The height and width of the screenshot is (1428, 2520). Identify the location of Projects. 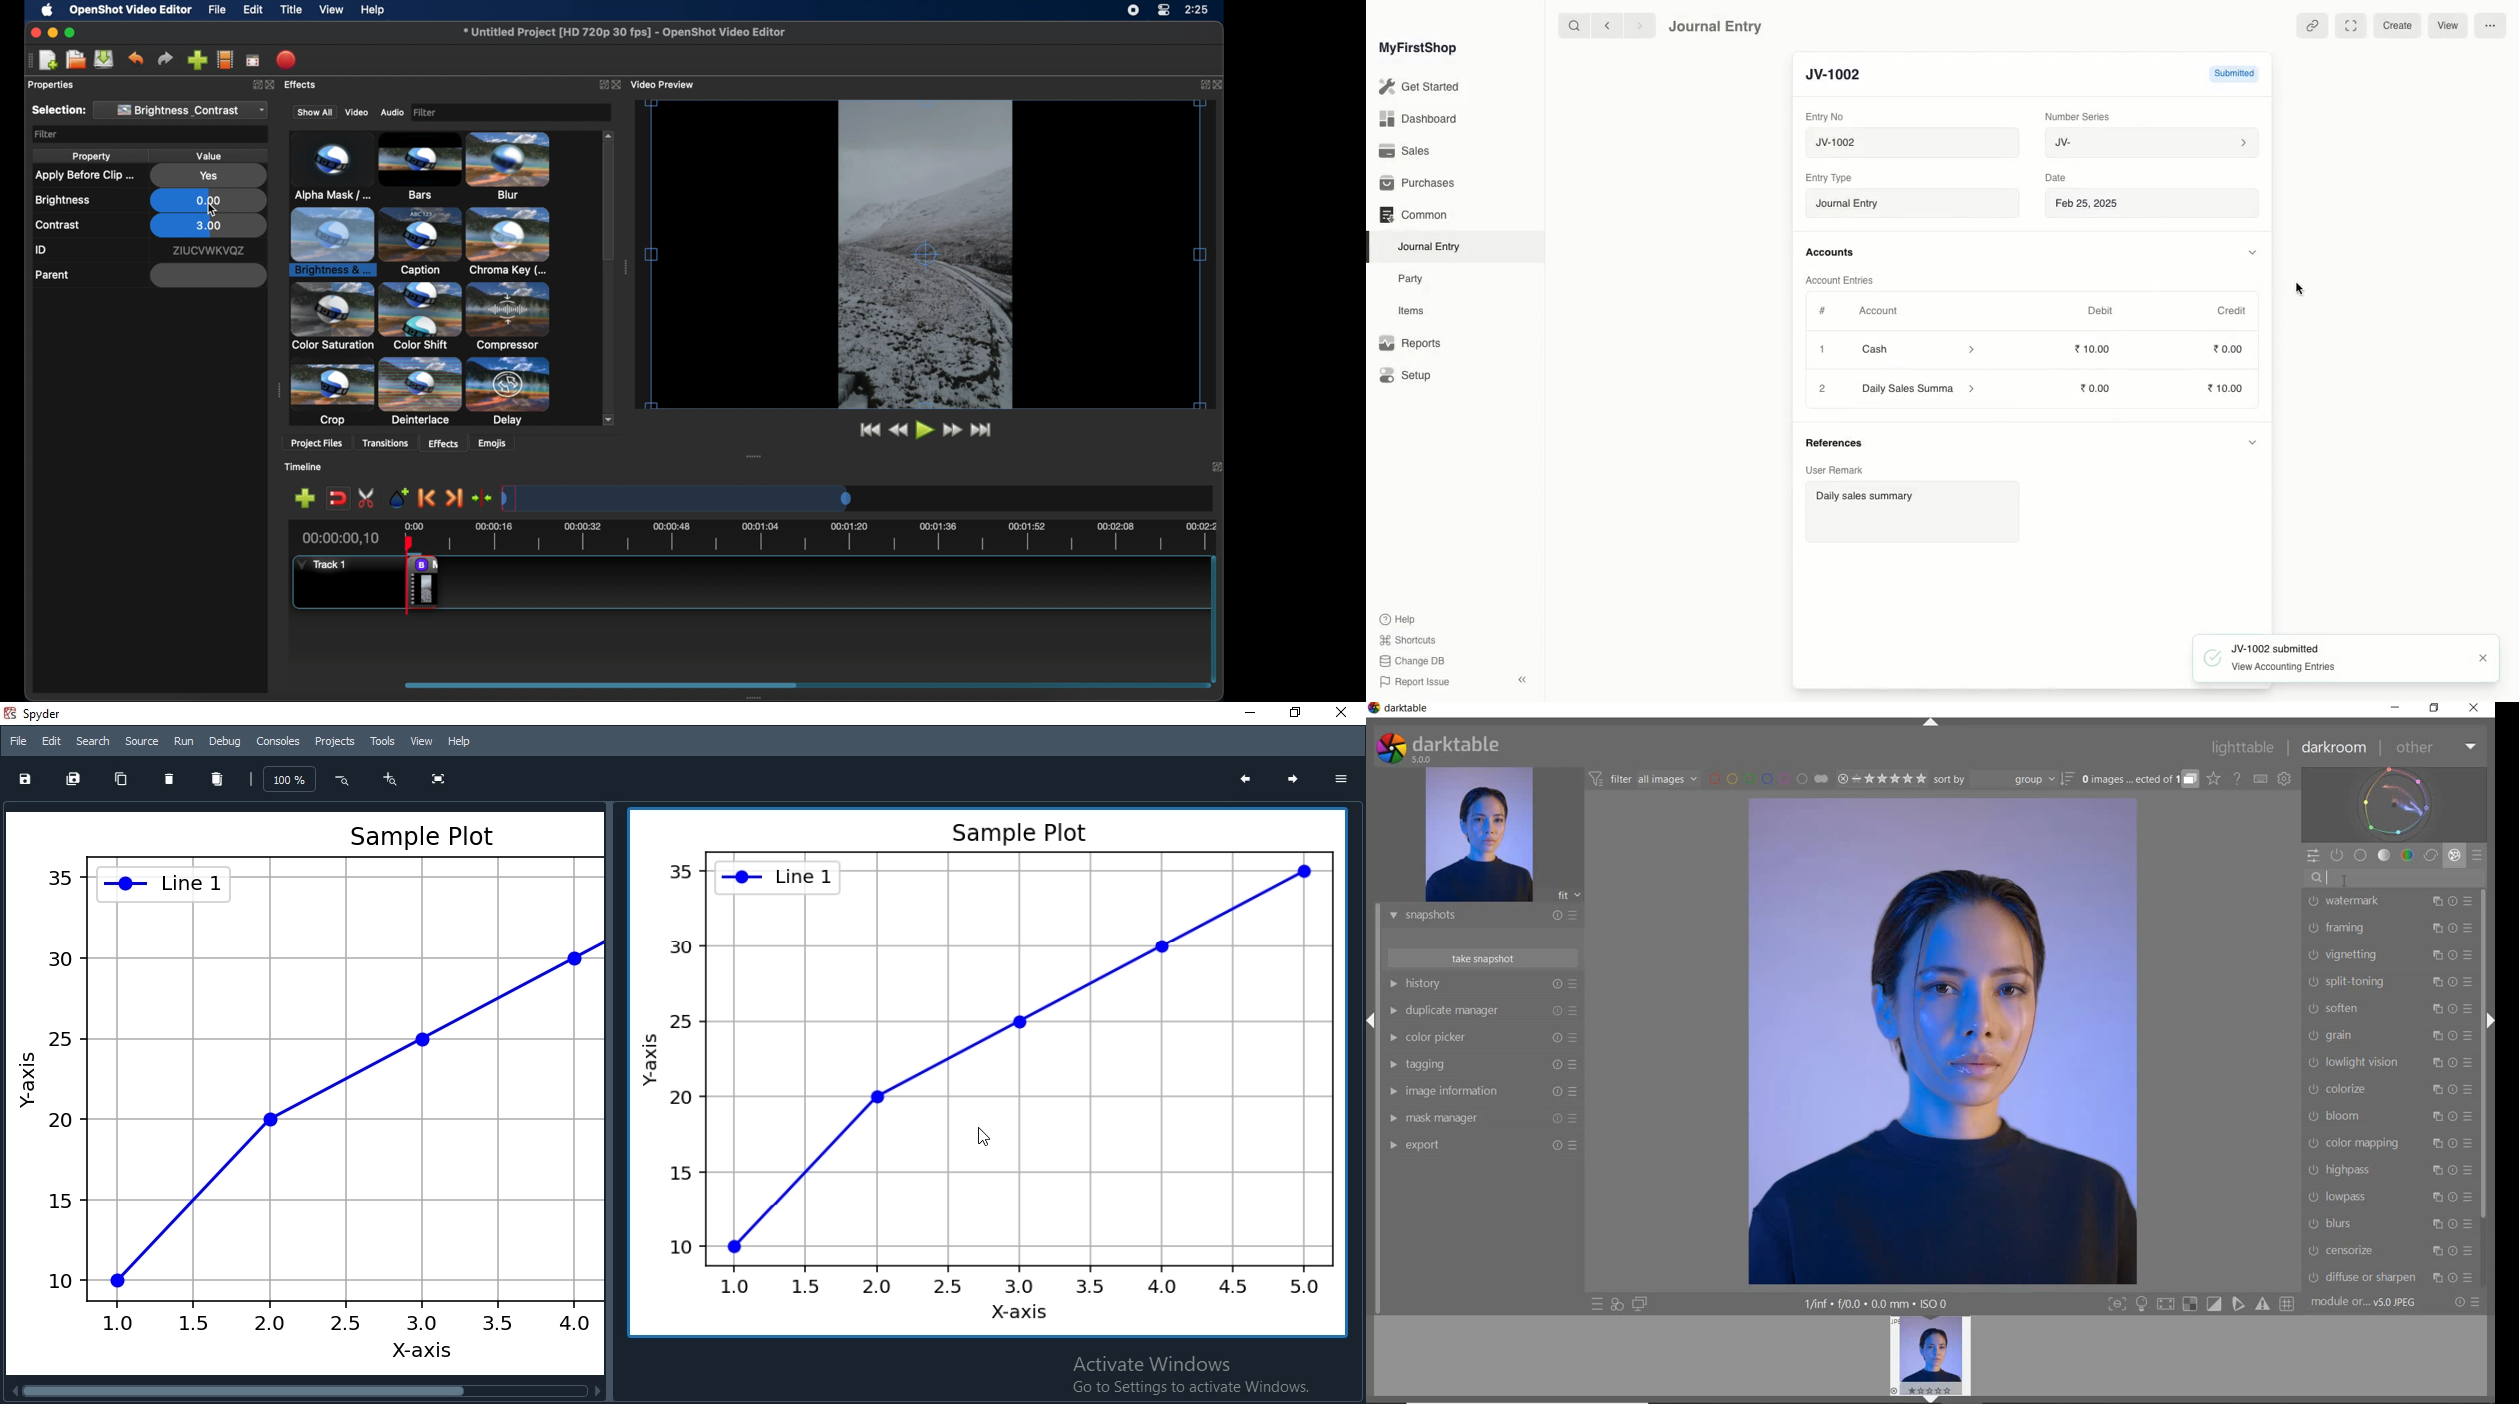
(335, 741).